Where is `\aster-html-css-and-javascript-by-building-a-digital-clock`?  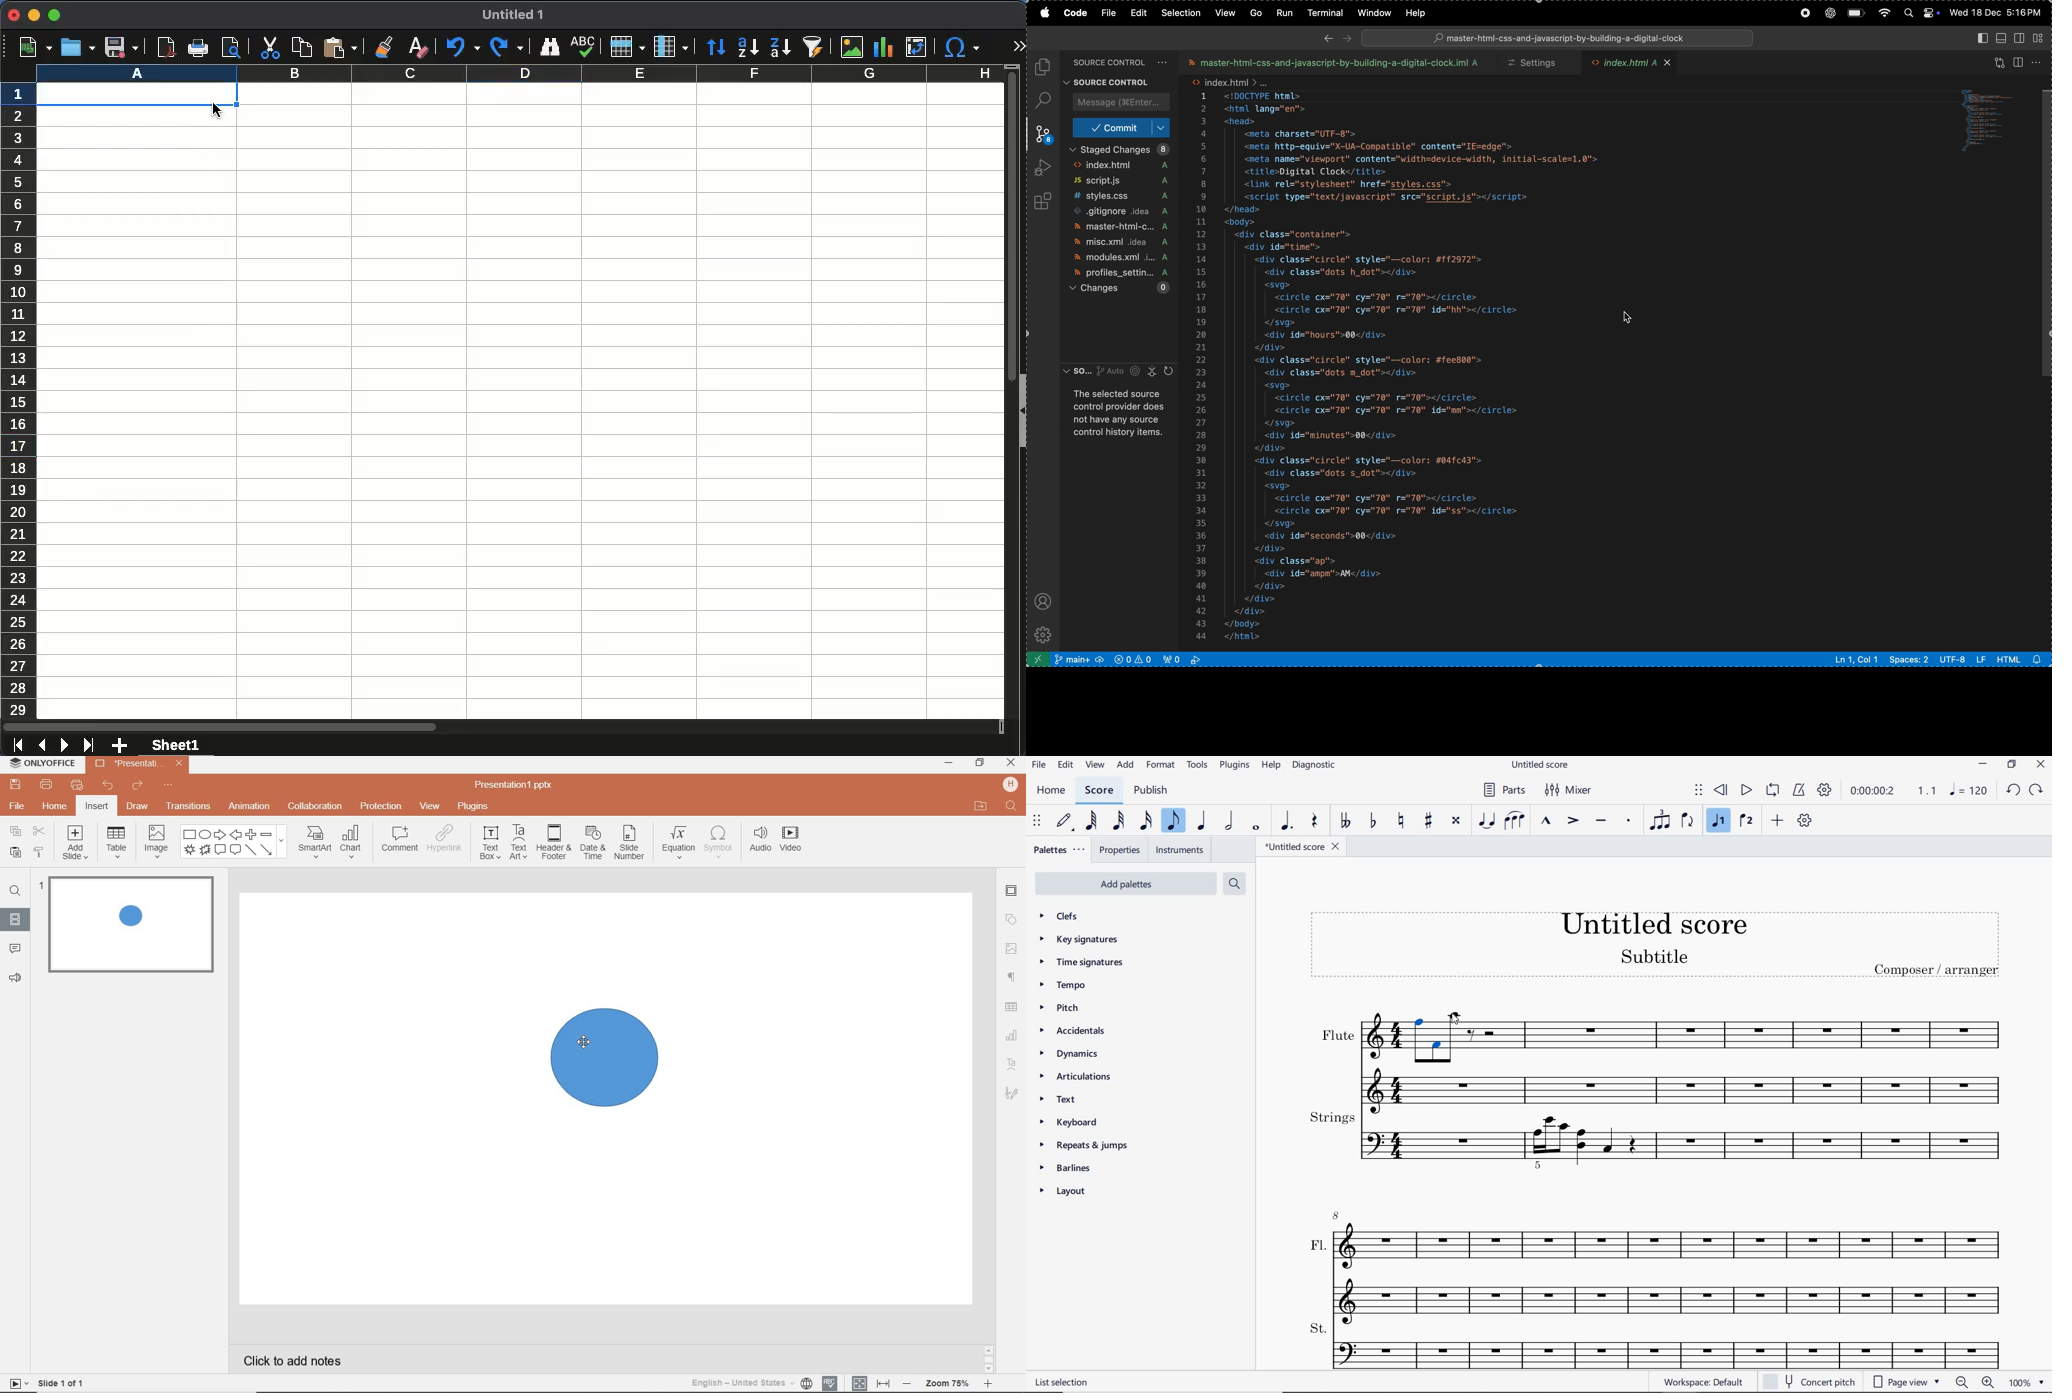
\aster-html-css-and-javascript-by-building-a-digital-clock is located at coordinates (1559, 38).